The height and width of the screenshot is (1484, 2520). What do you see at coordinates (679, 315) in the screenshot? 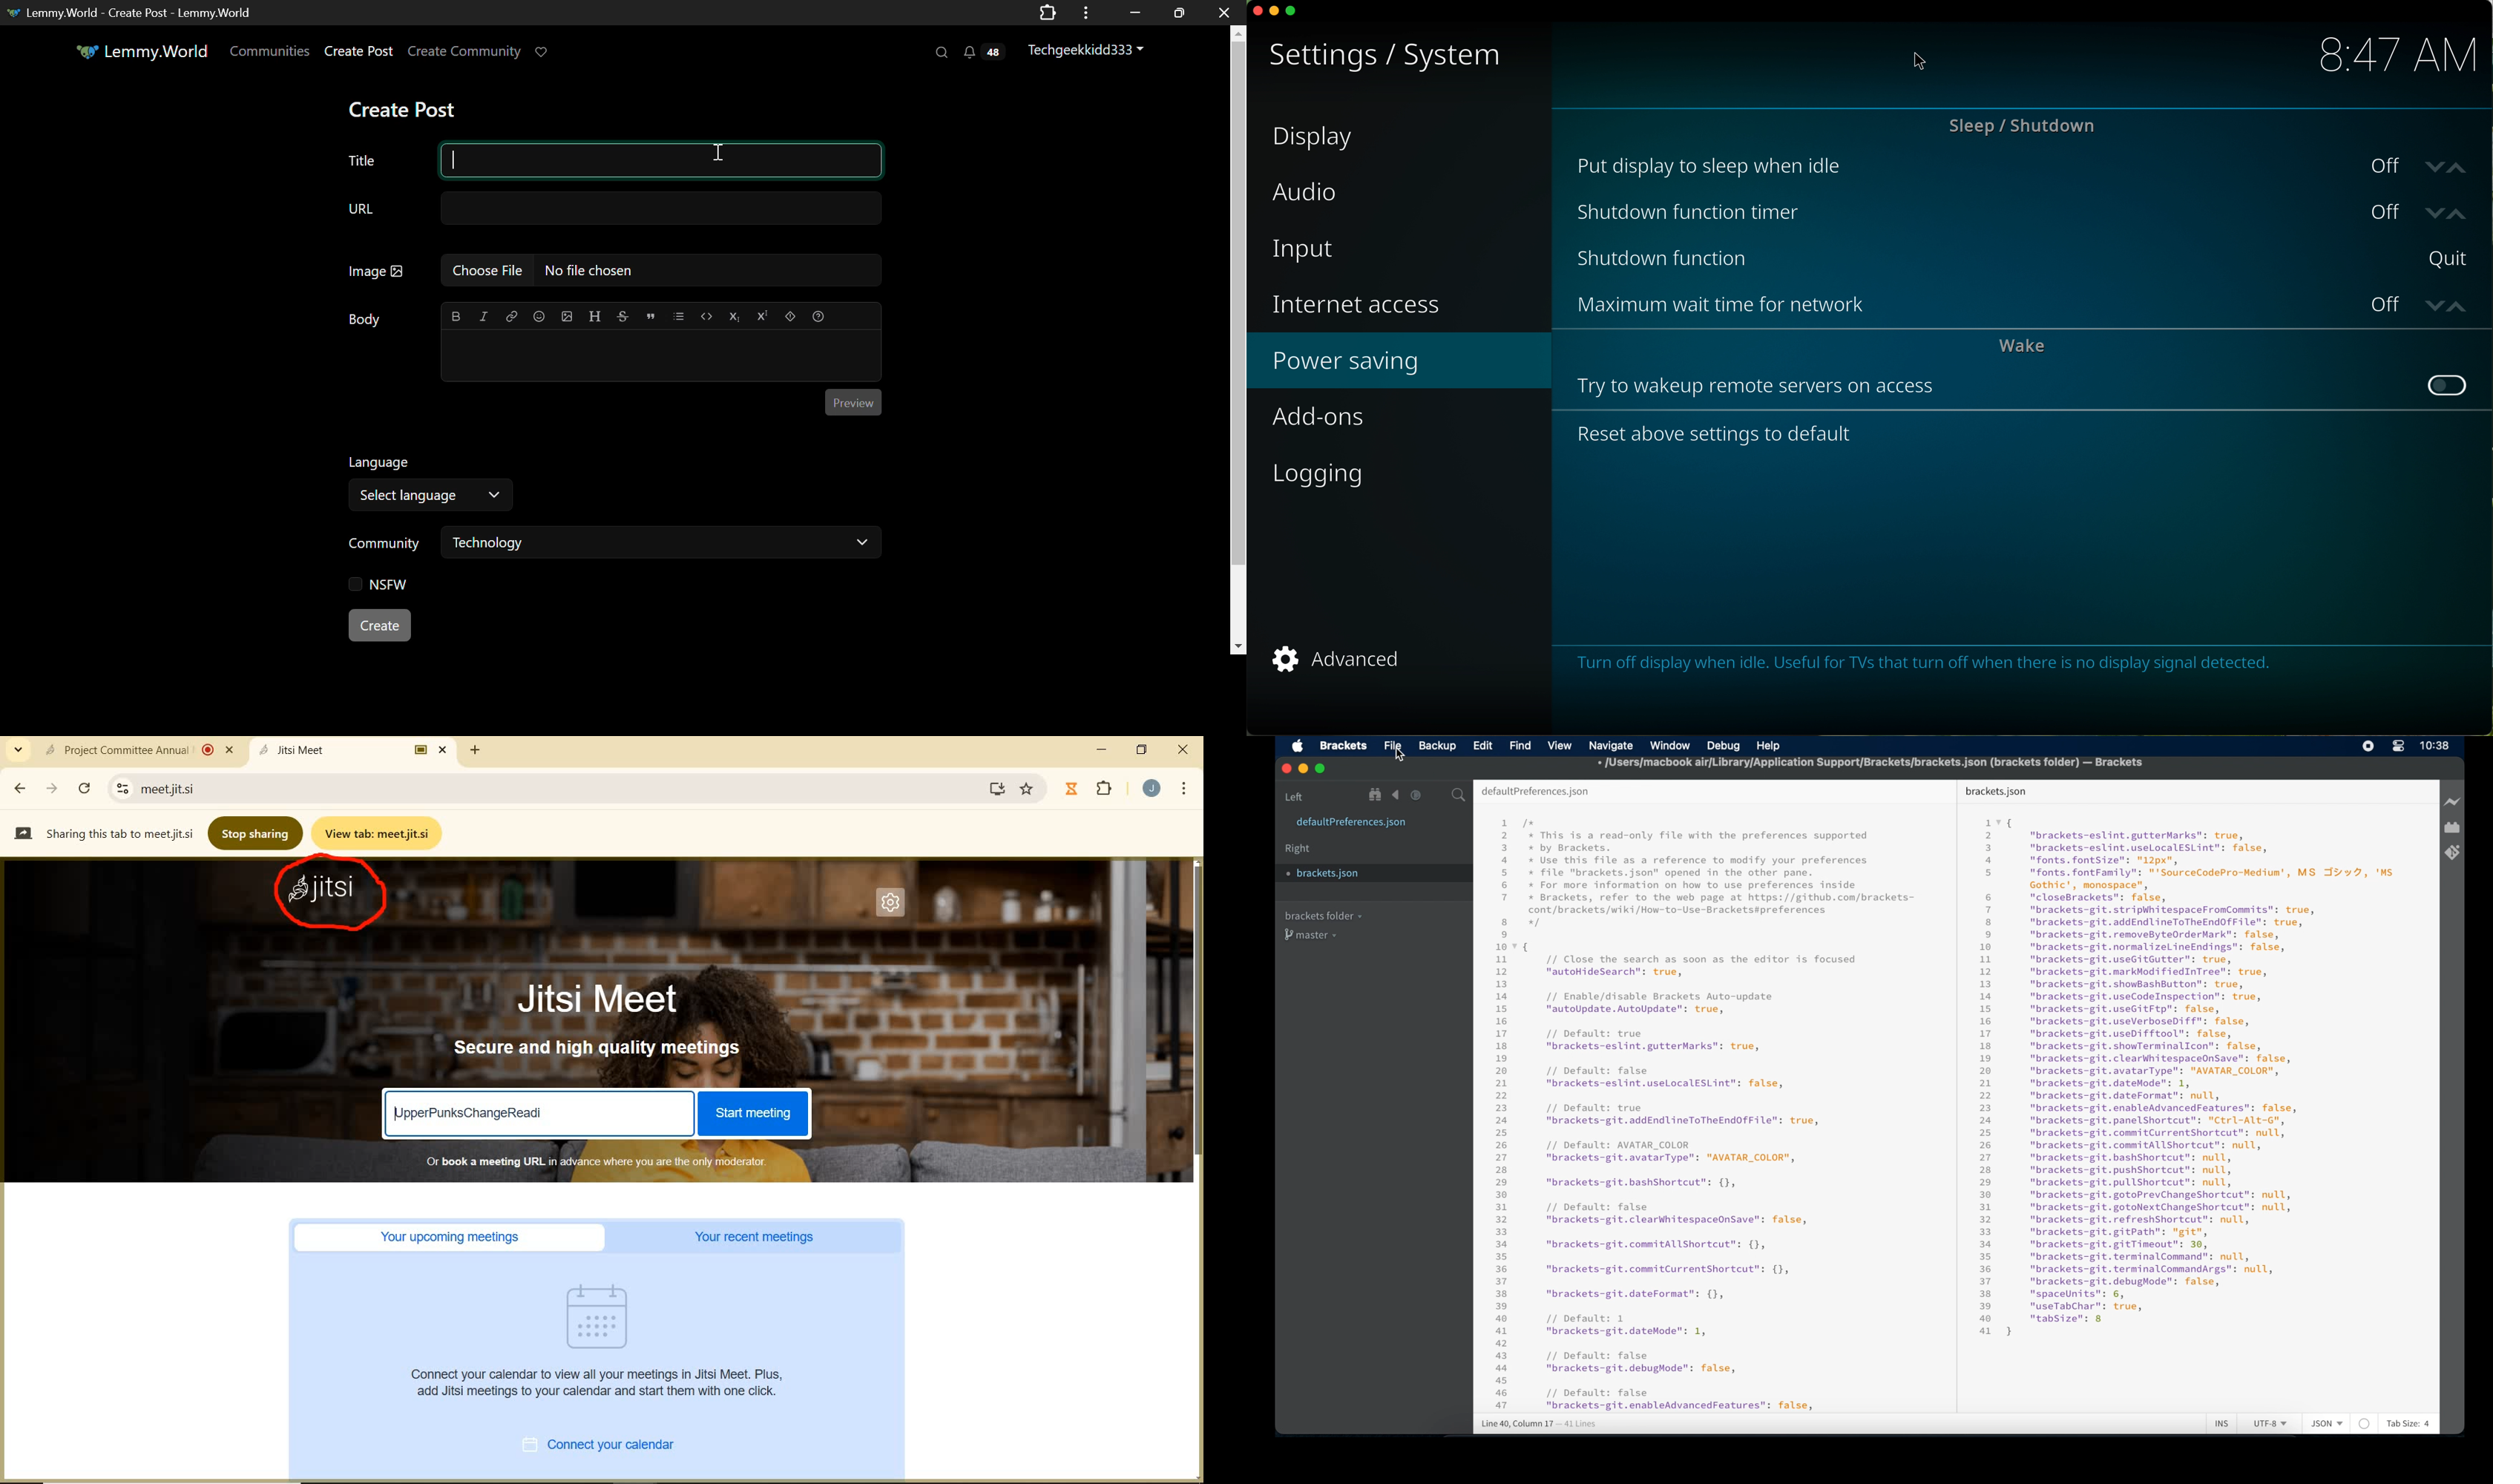
I see `list` at bounding box center [679, 315].